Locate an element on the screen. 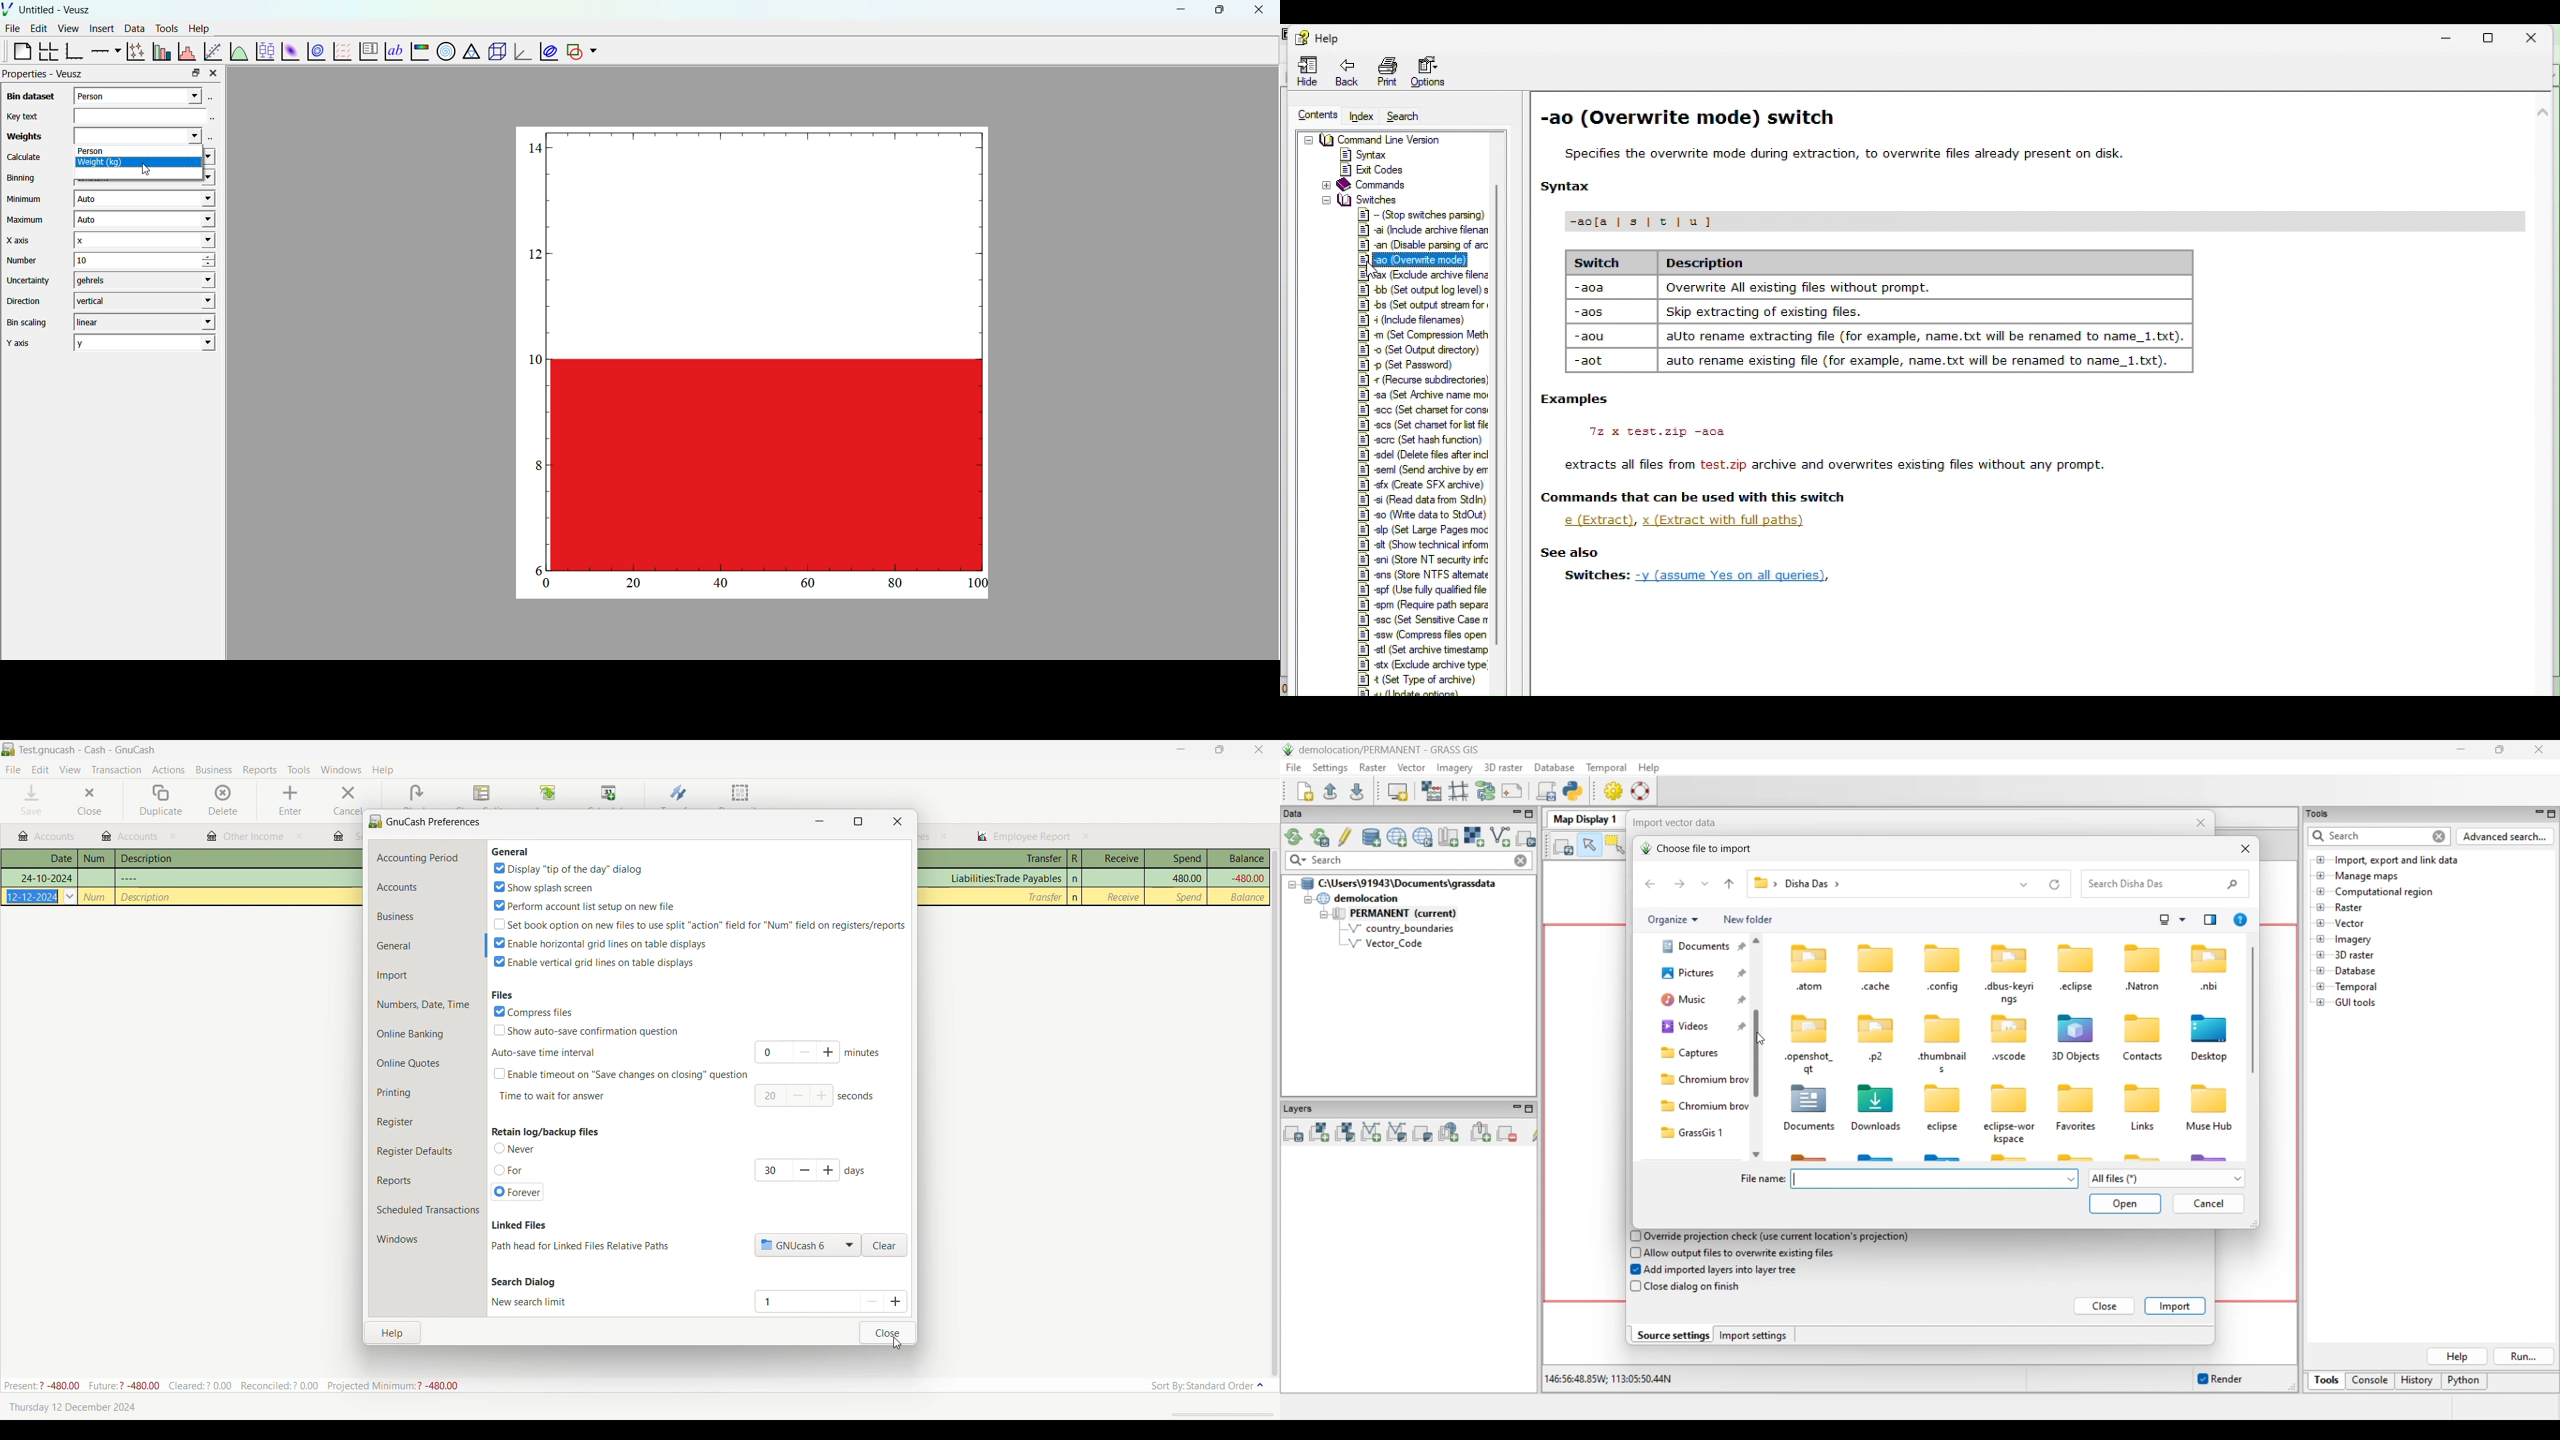 The width and height of the screenshot is (2576, 1456). ‘Commands that can be used with this switch is located at coordinates (1691, 497).